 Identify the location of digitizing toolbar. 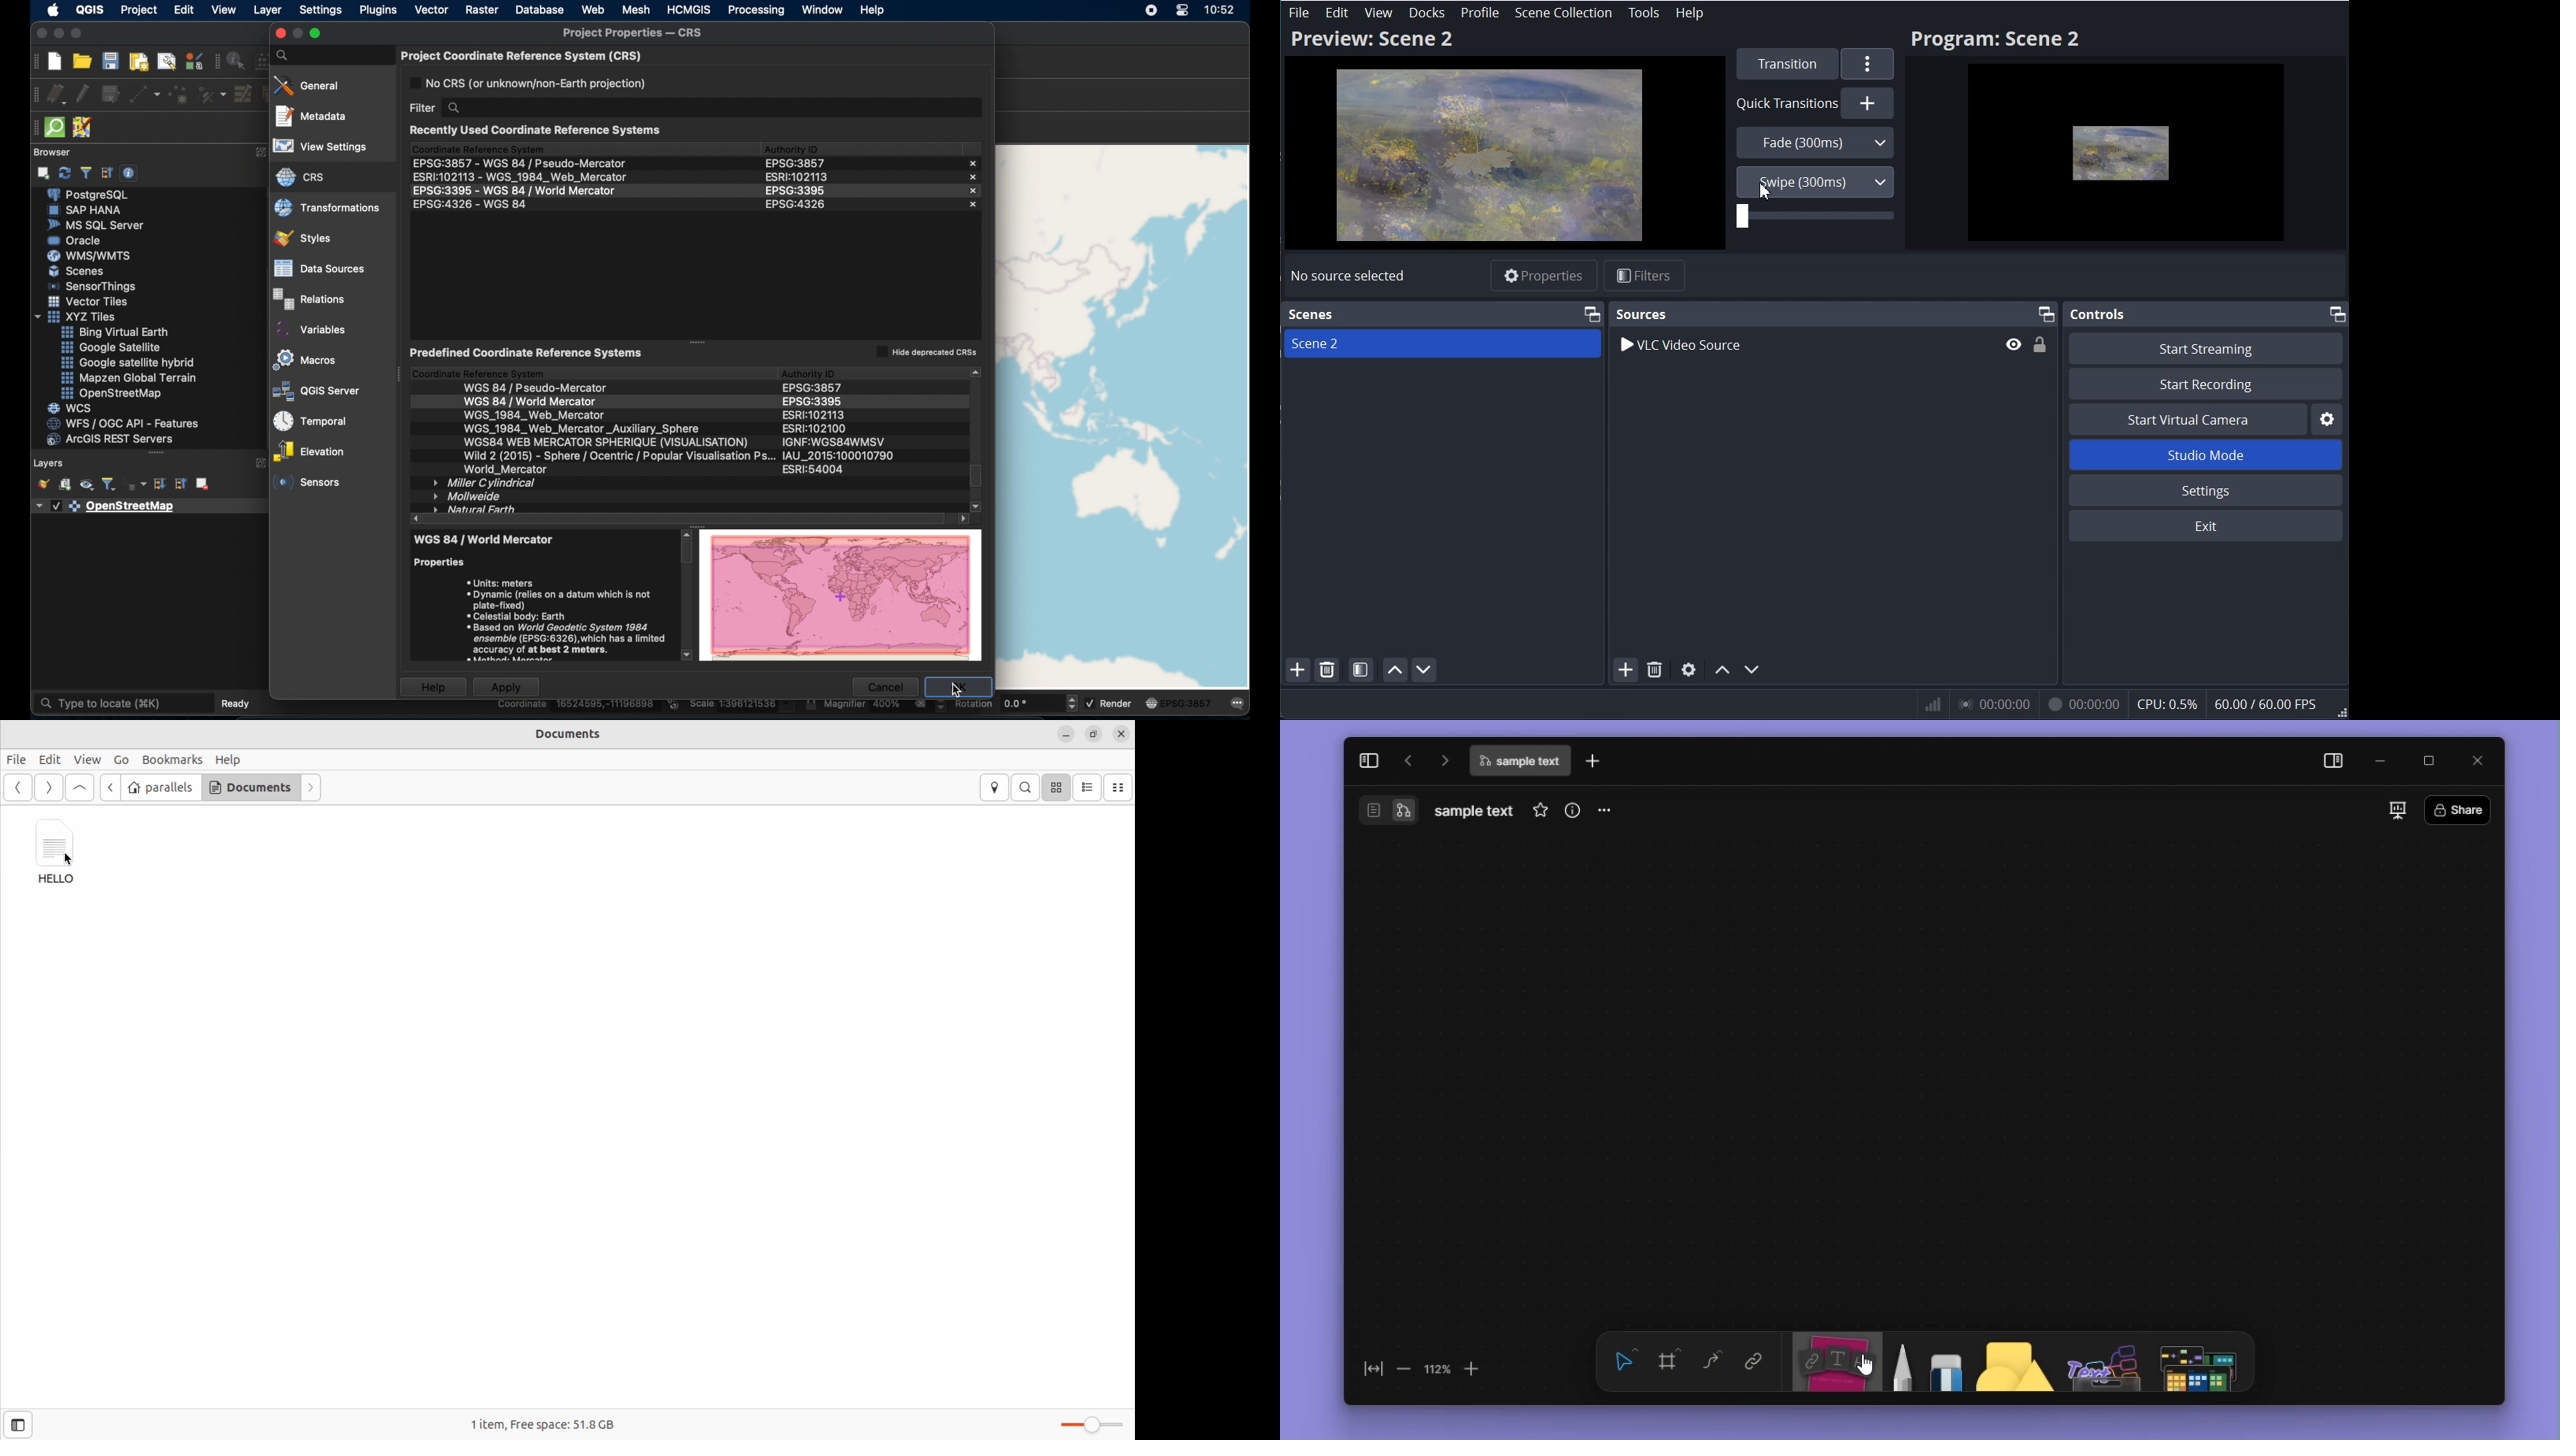
(31, 95).